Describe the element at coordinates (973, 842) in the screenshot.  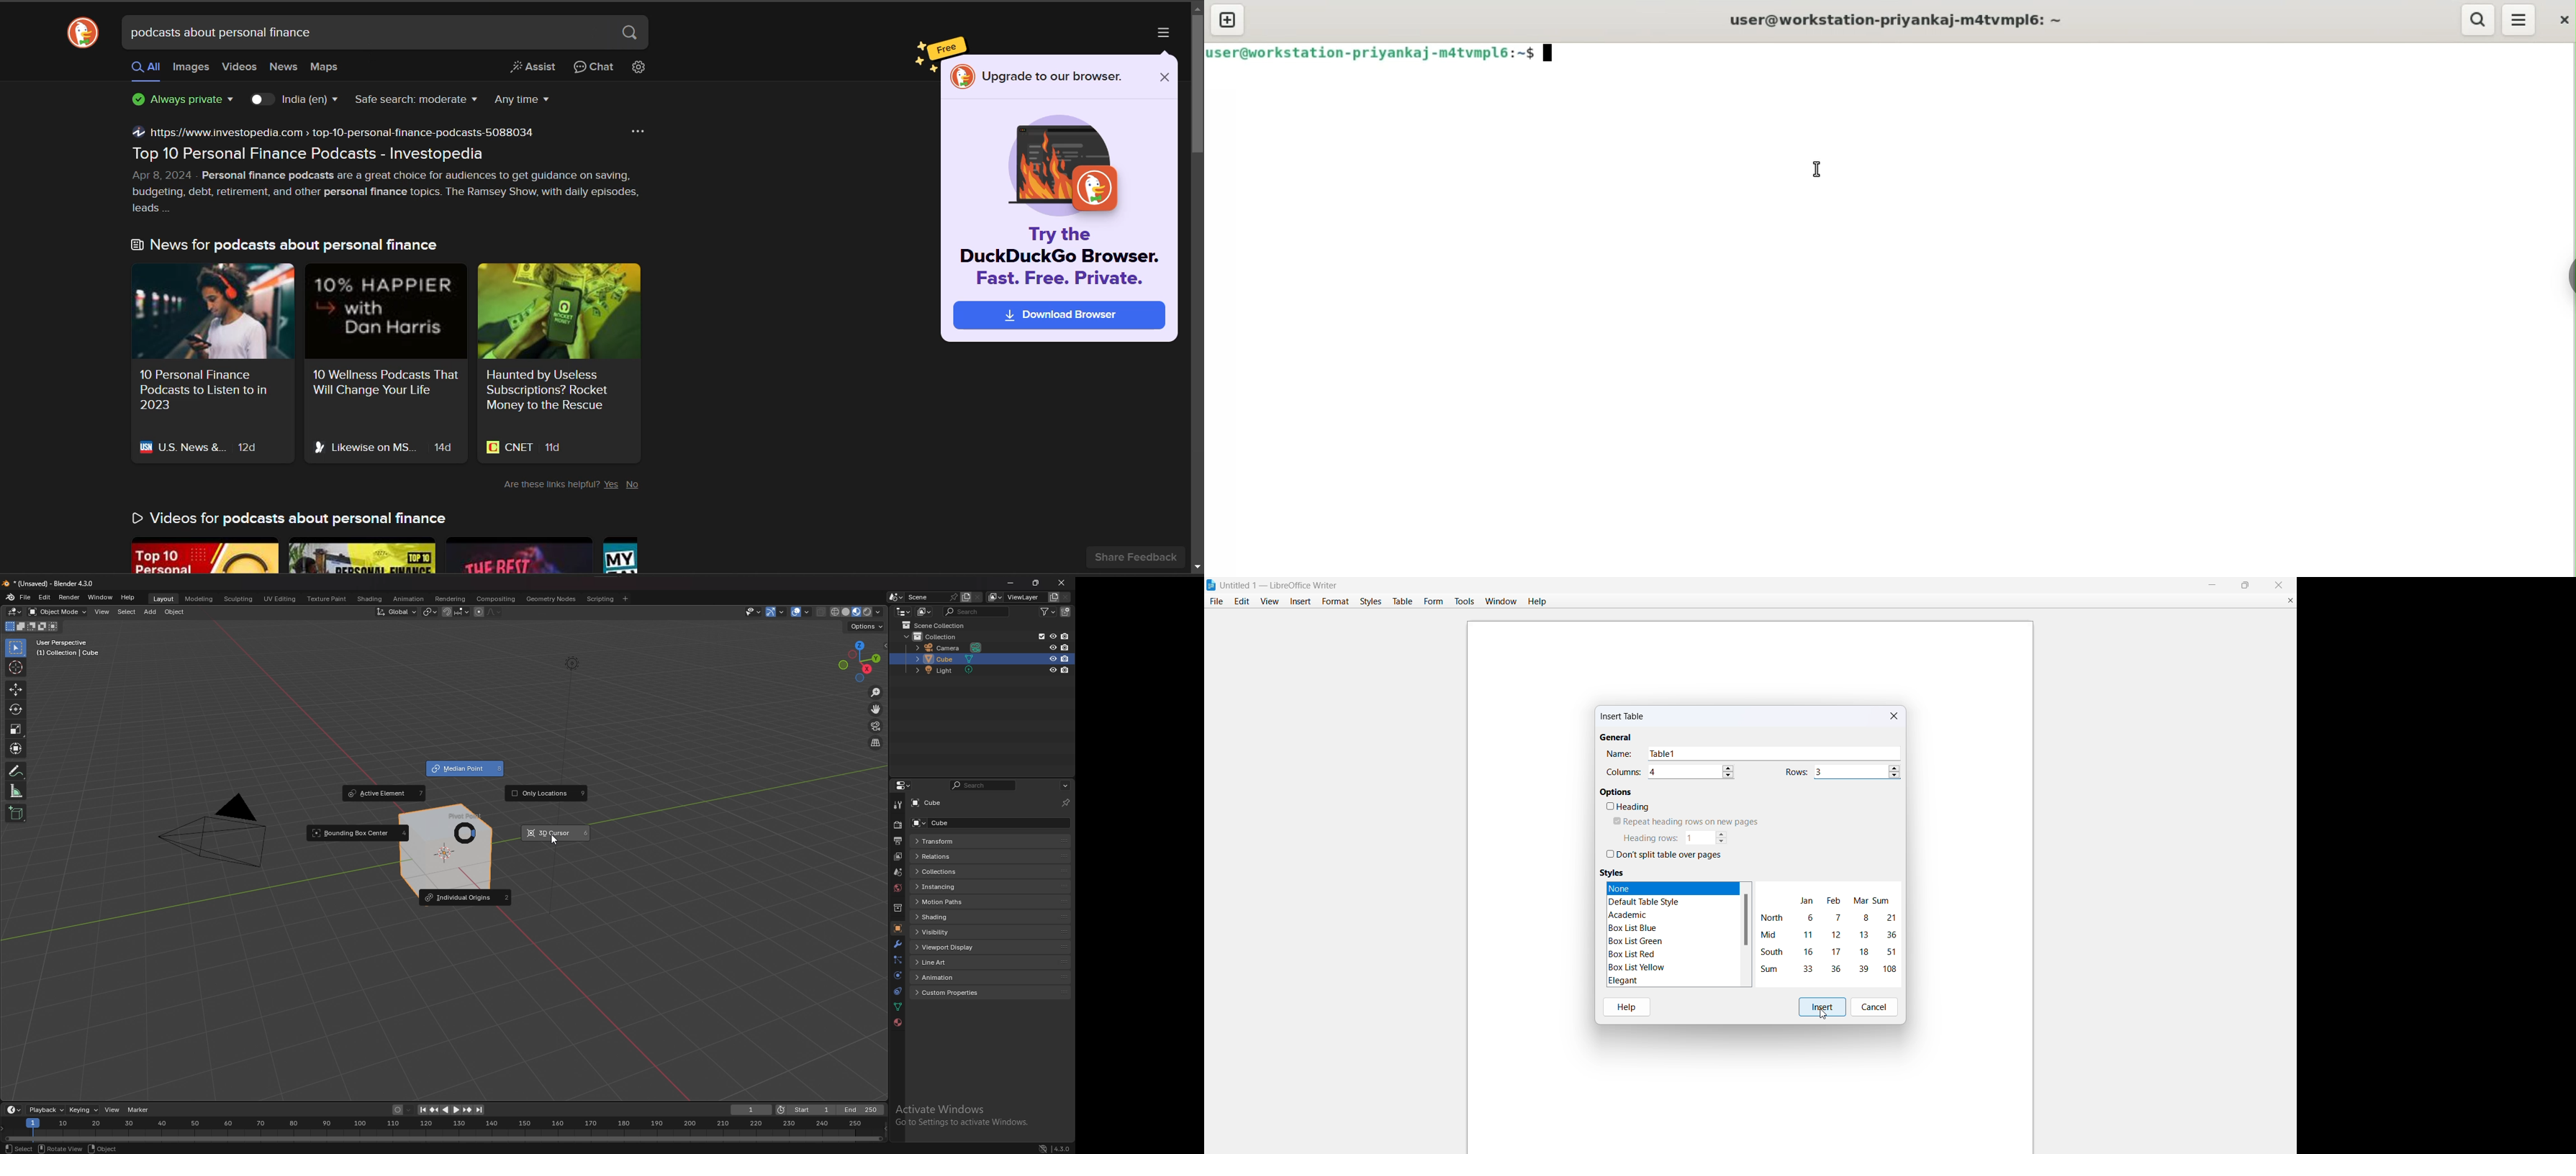
I see `transform` at that location.